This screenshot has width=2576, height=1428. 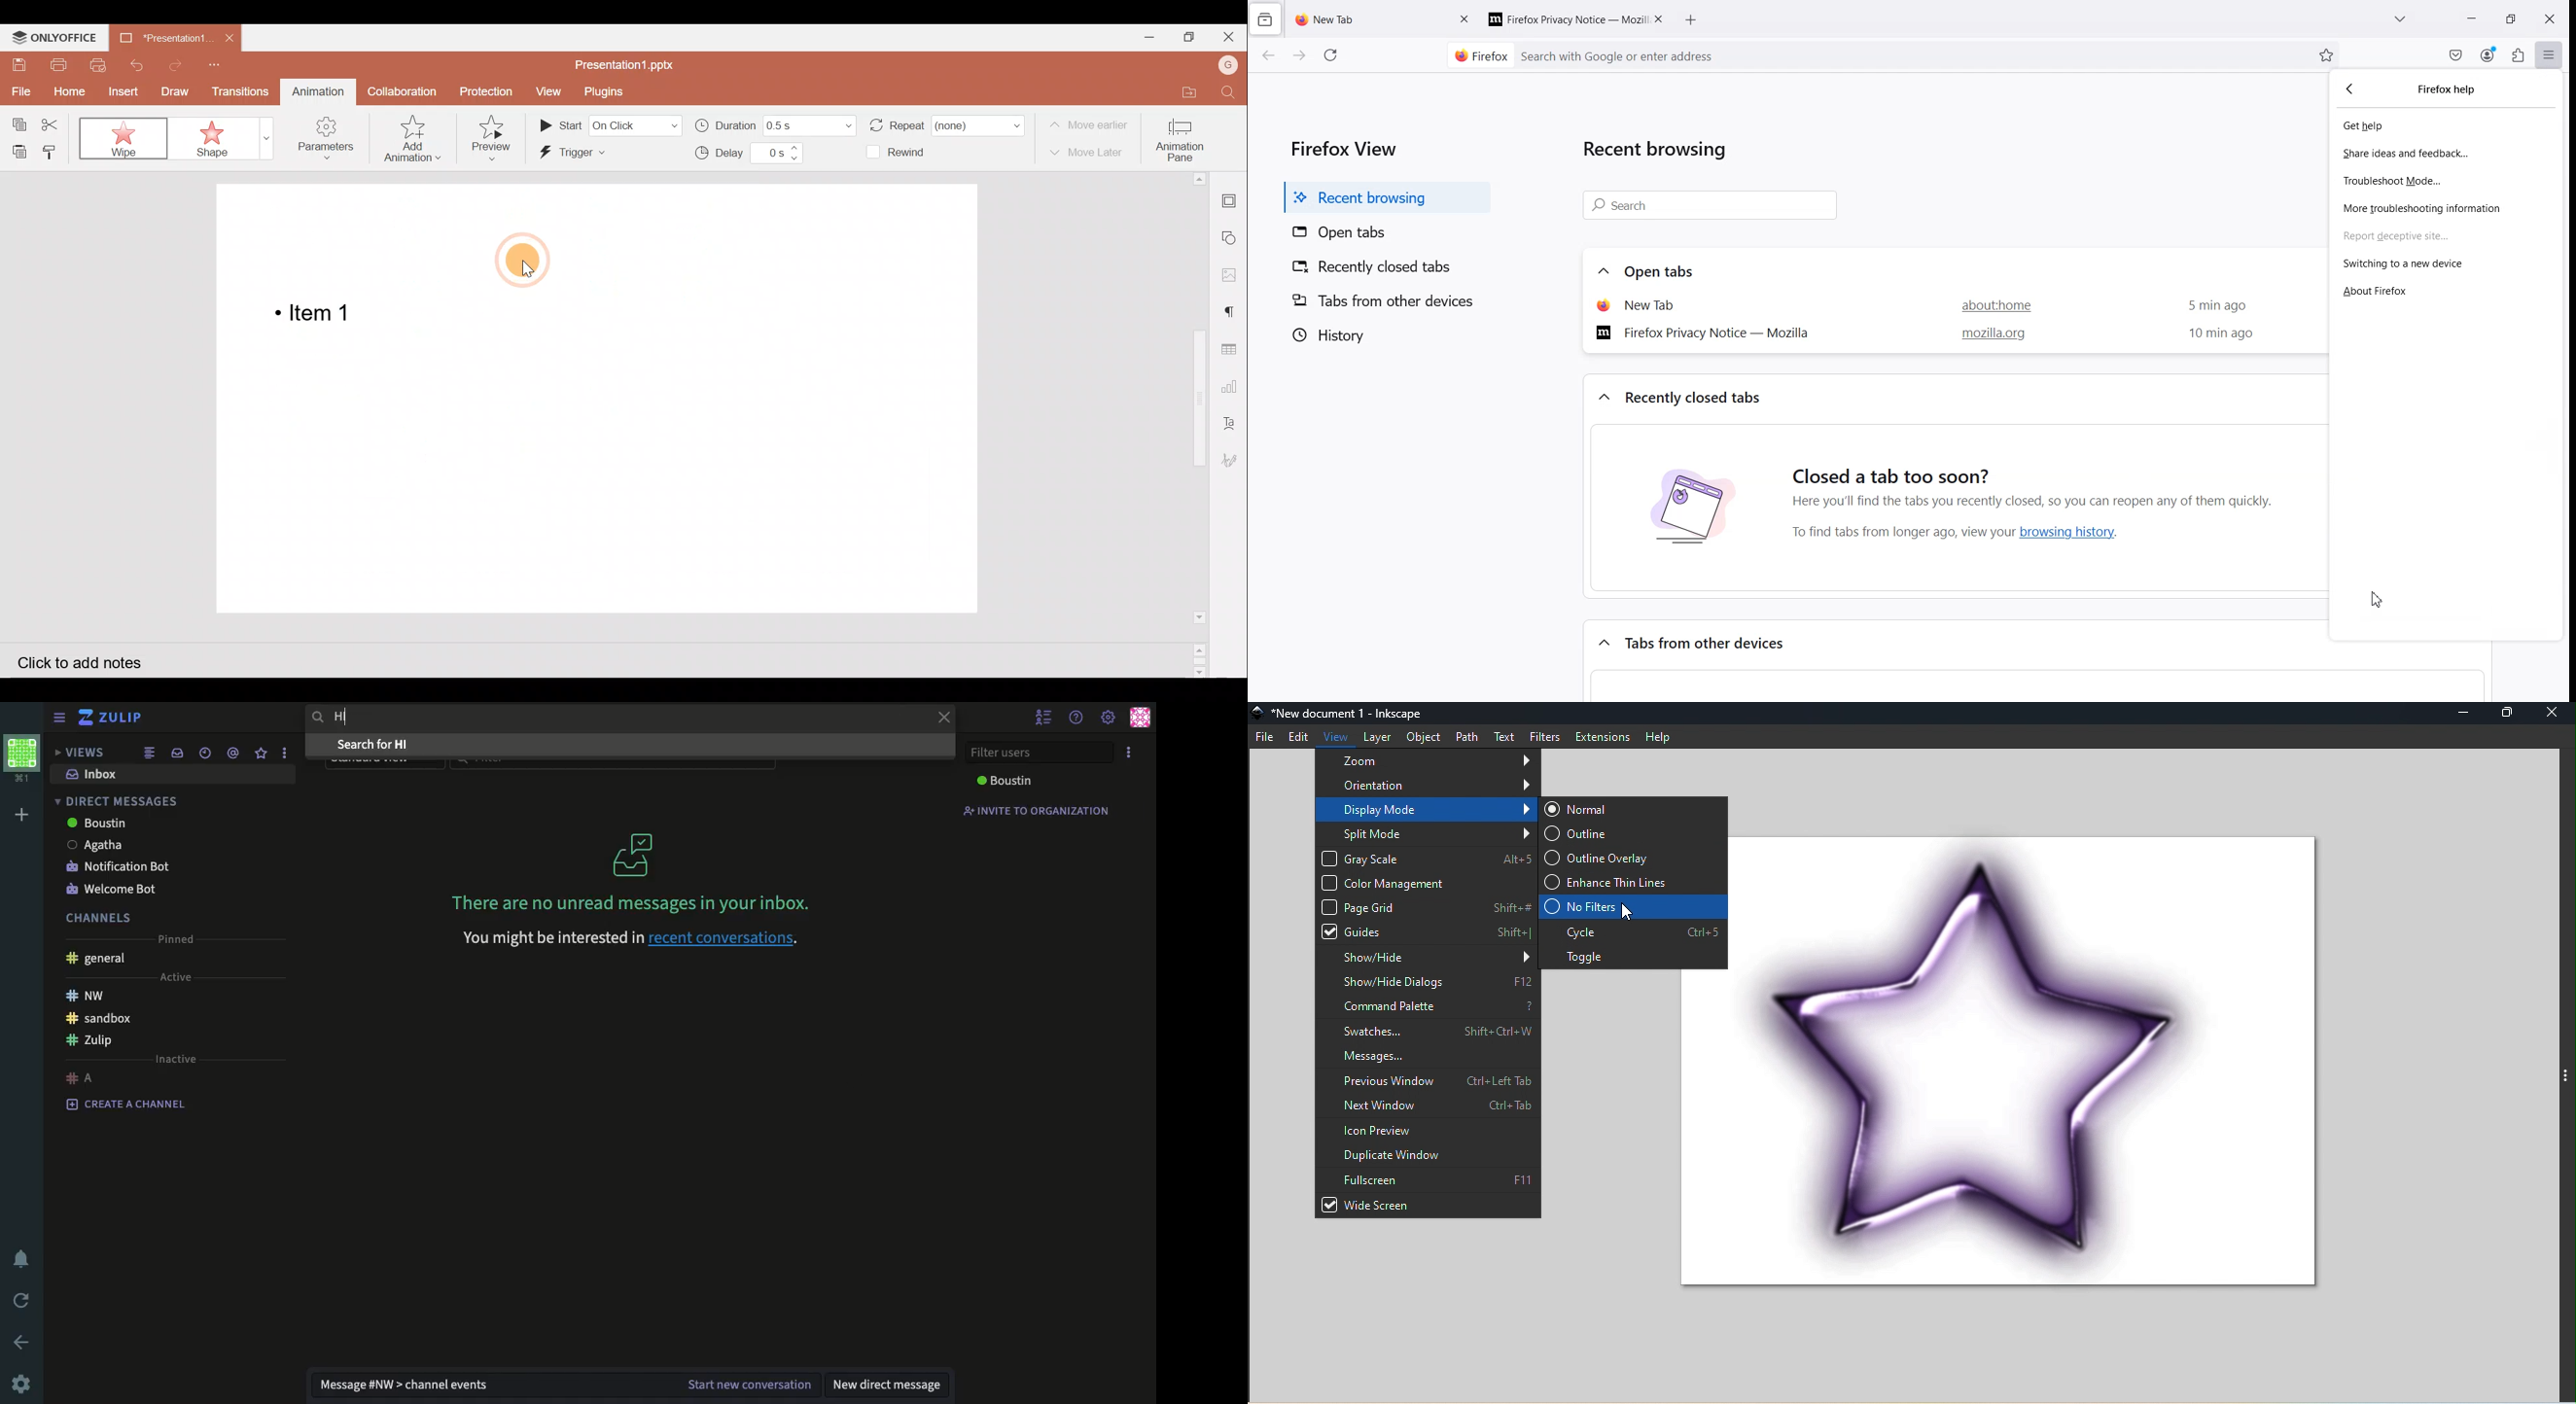 I want to click on Minimize, so click(x=1139, y=36).